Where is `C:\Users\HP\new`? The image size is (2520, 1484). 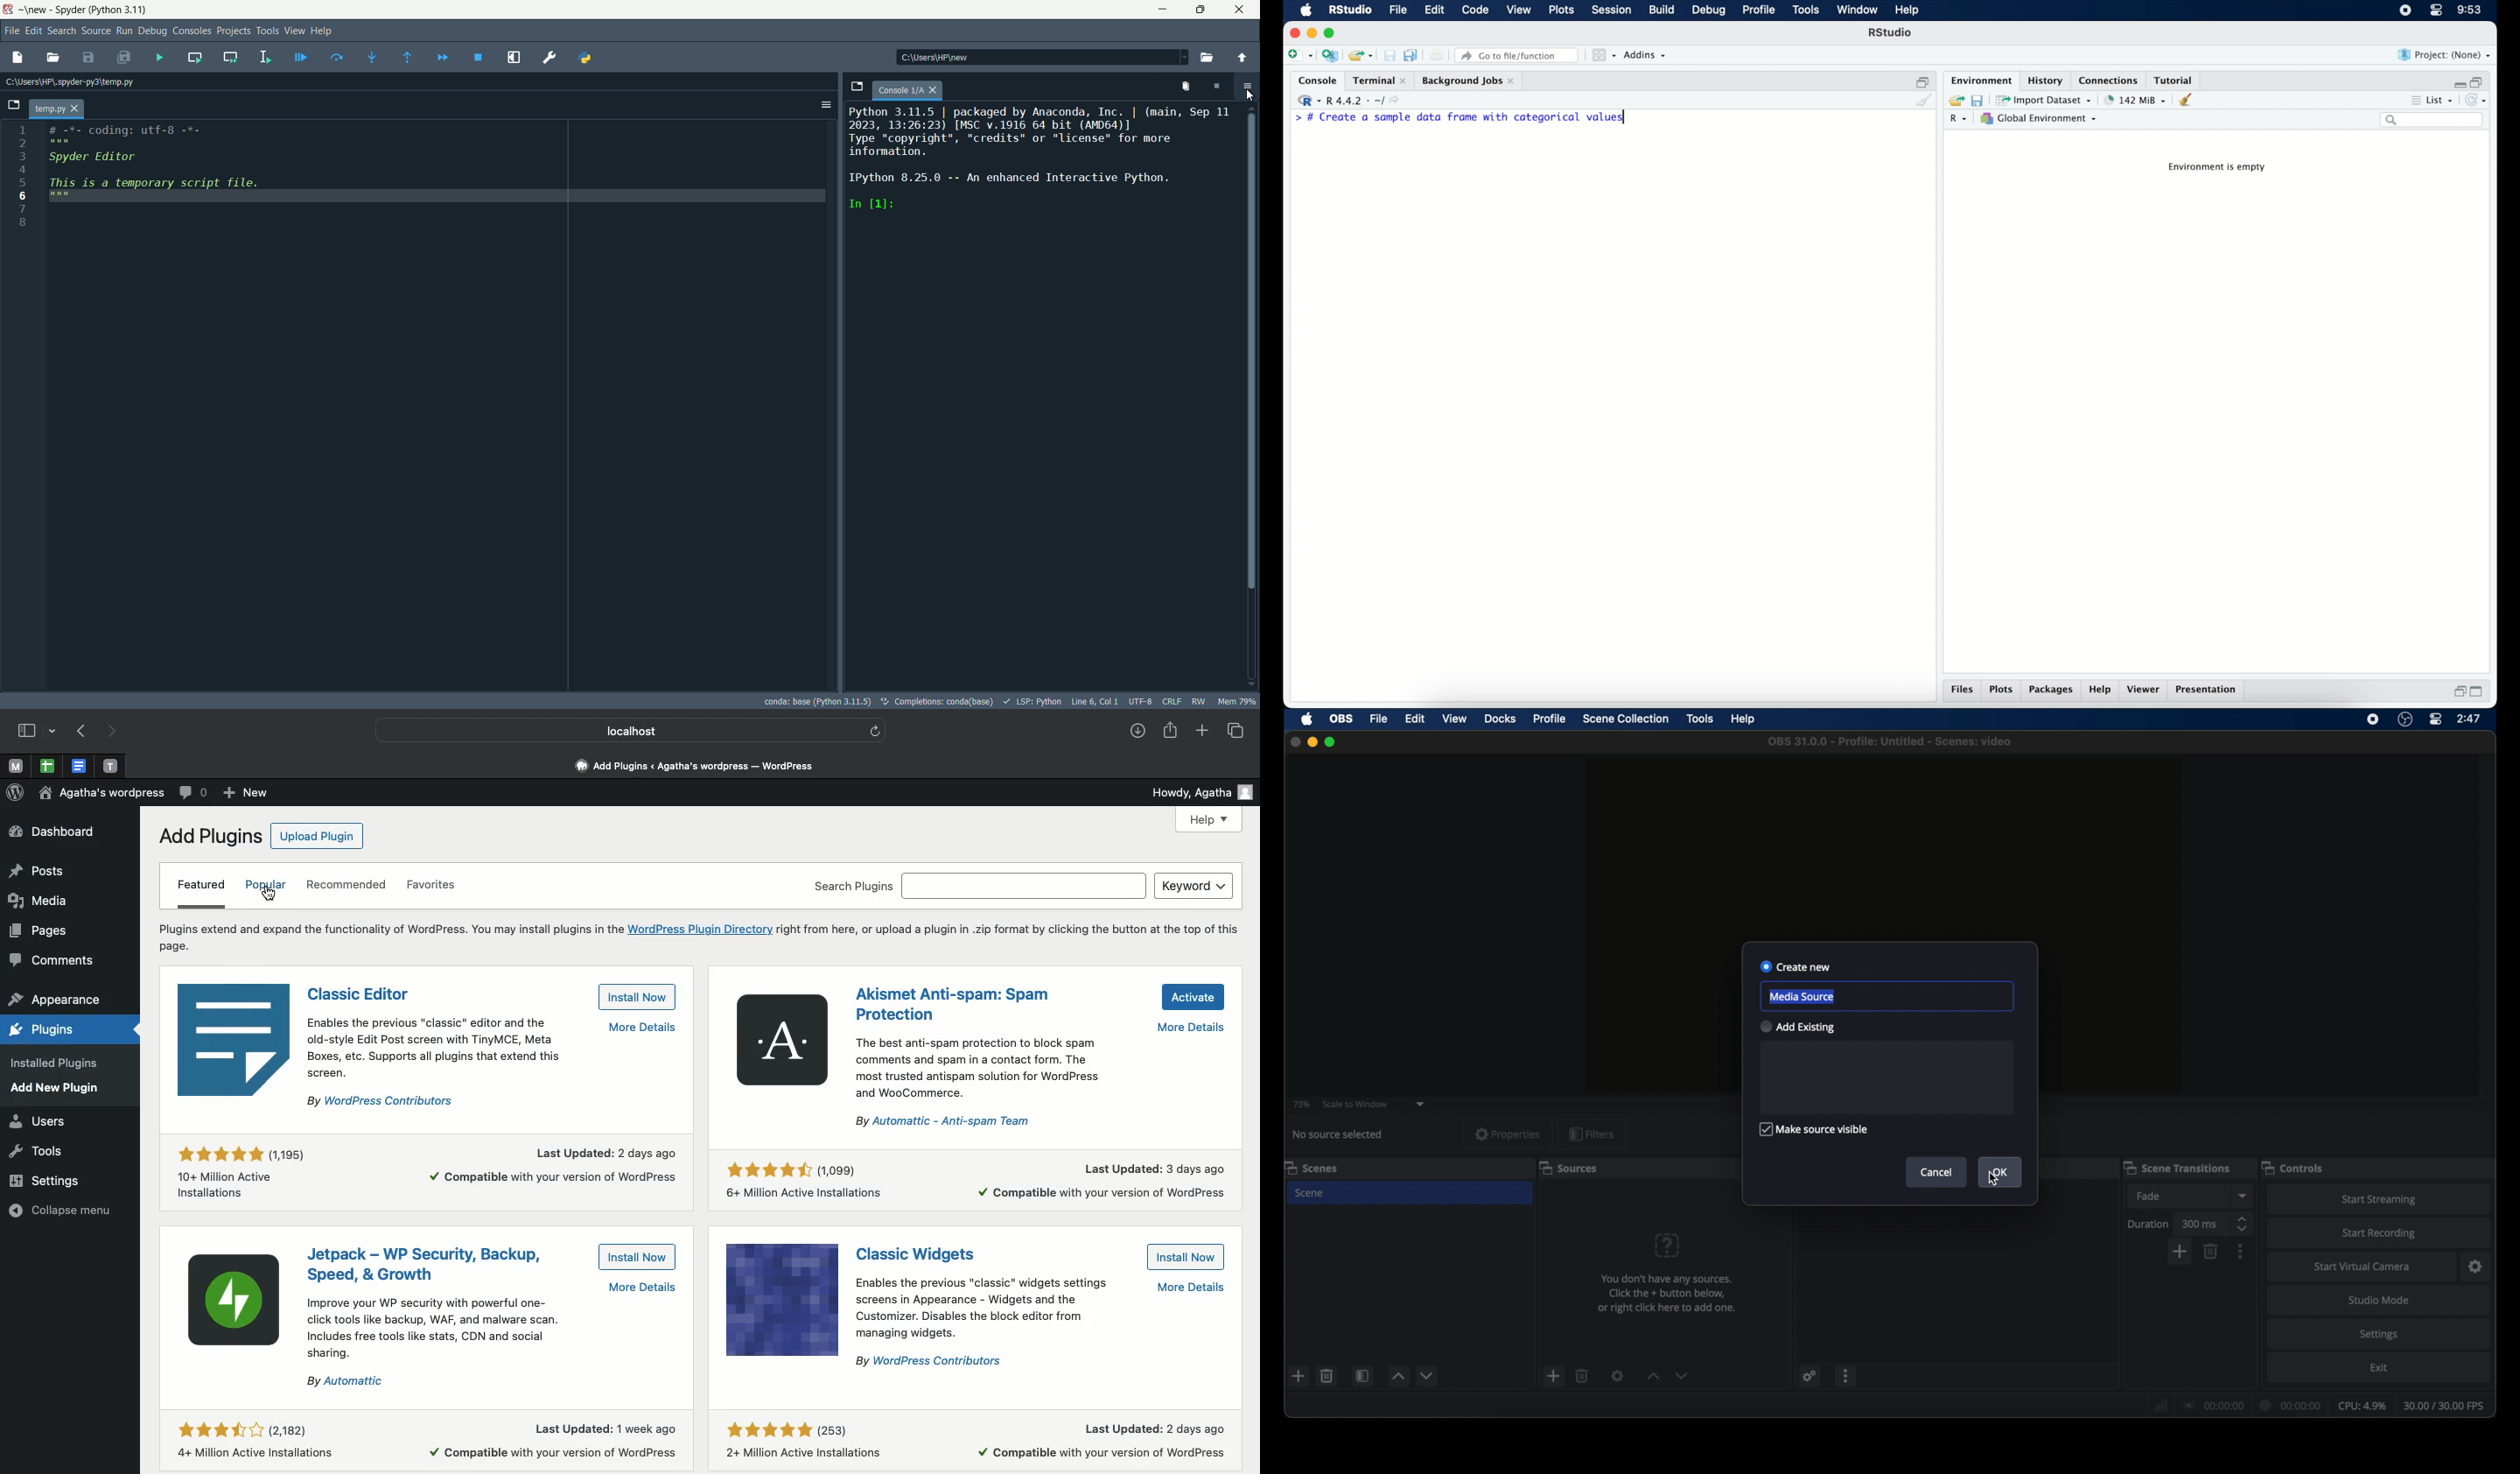
C:\Users\HP\new is located at coordinates (960, 58).